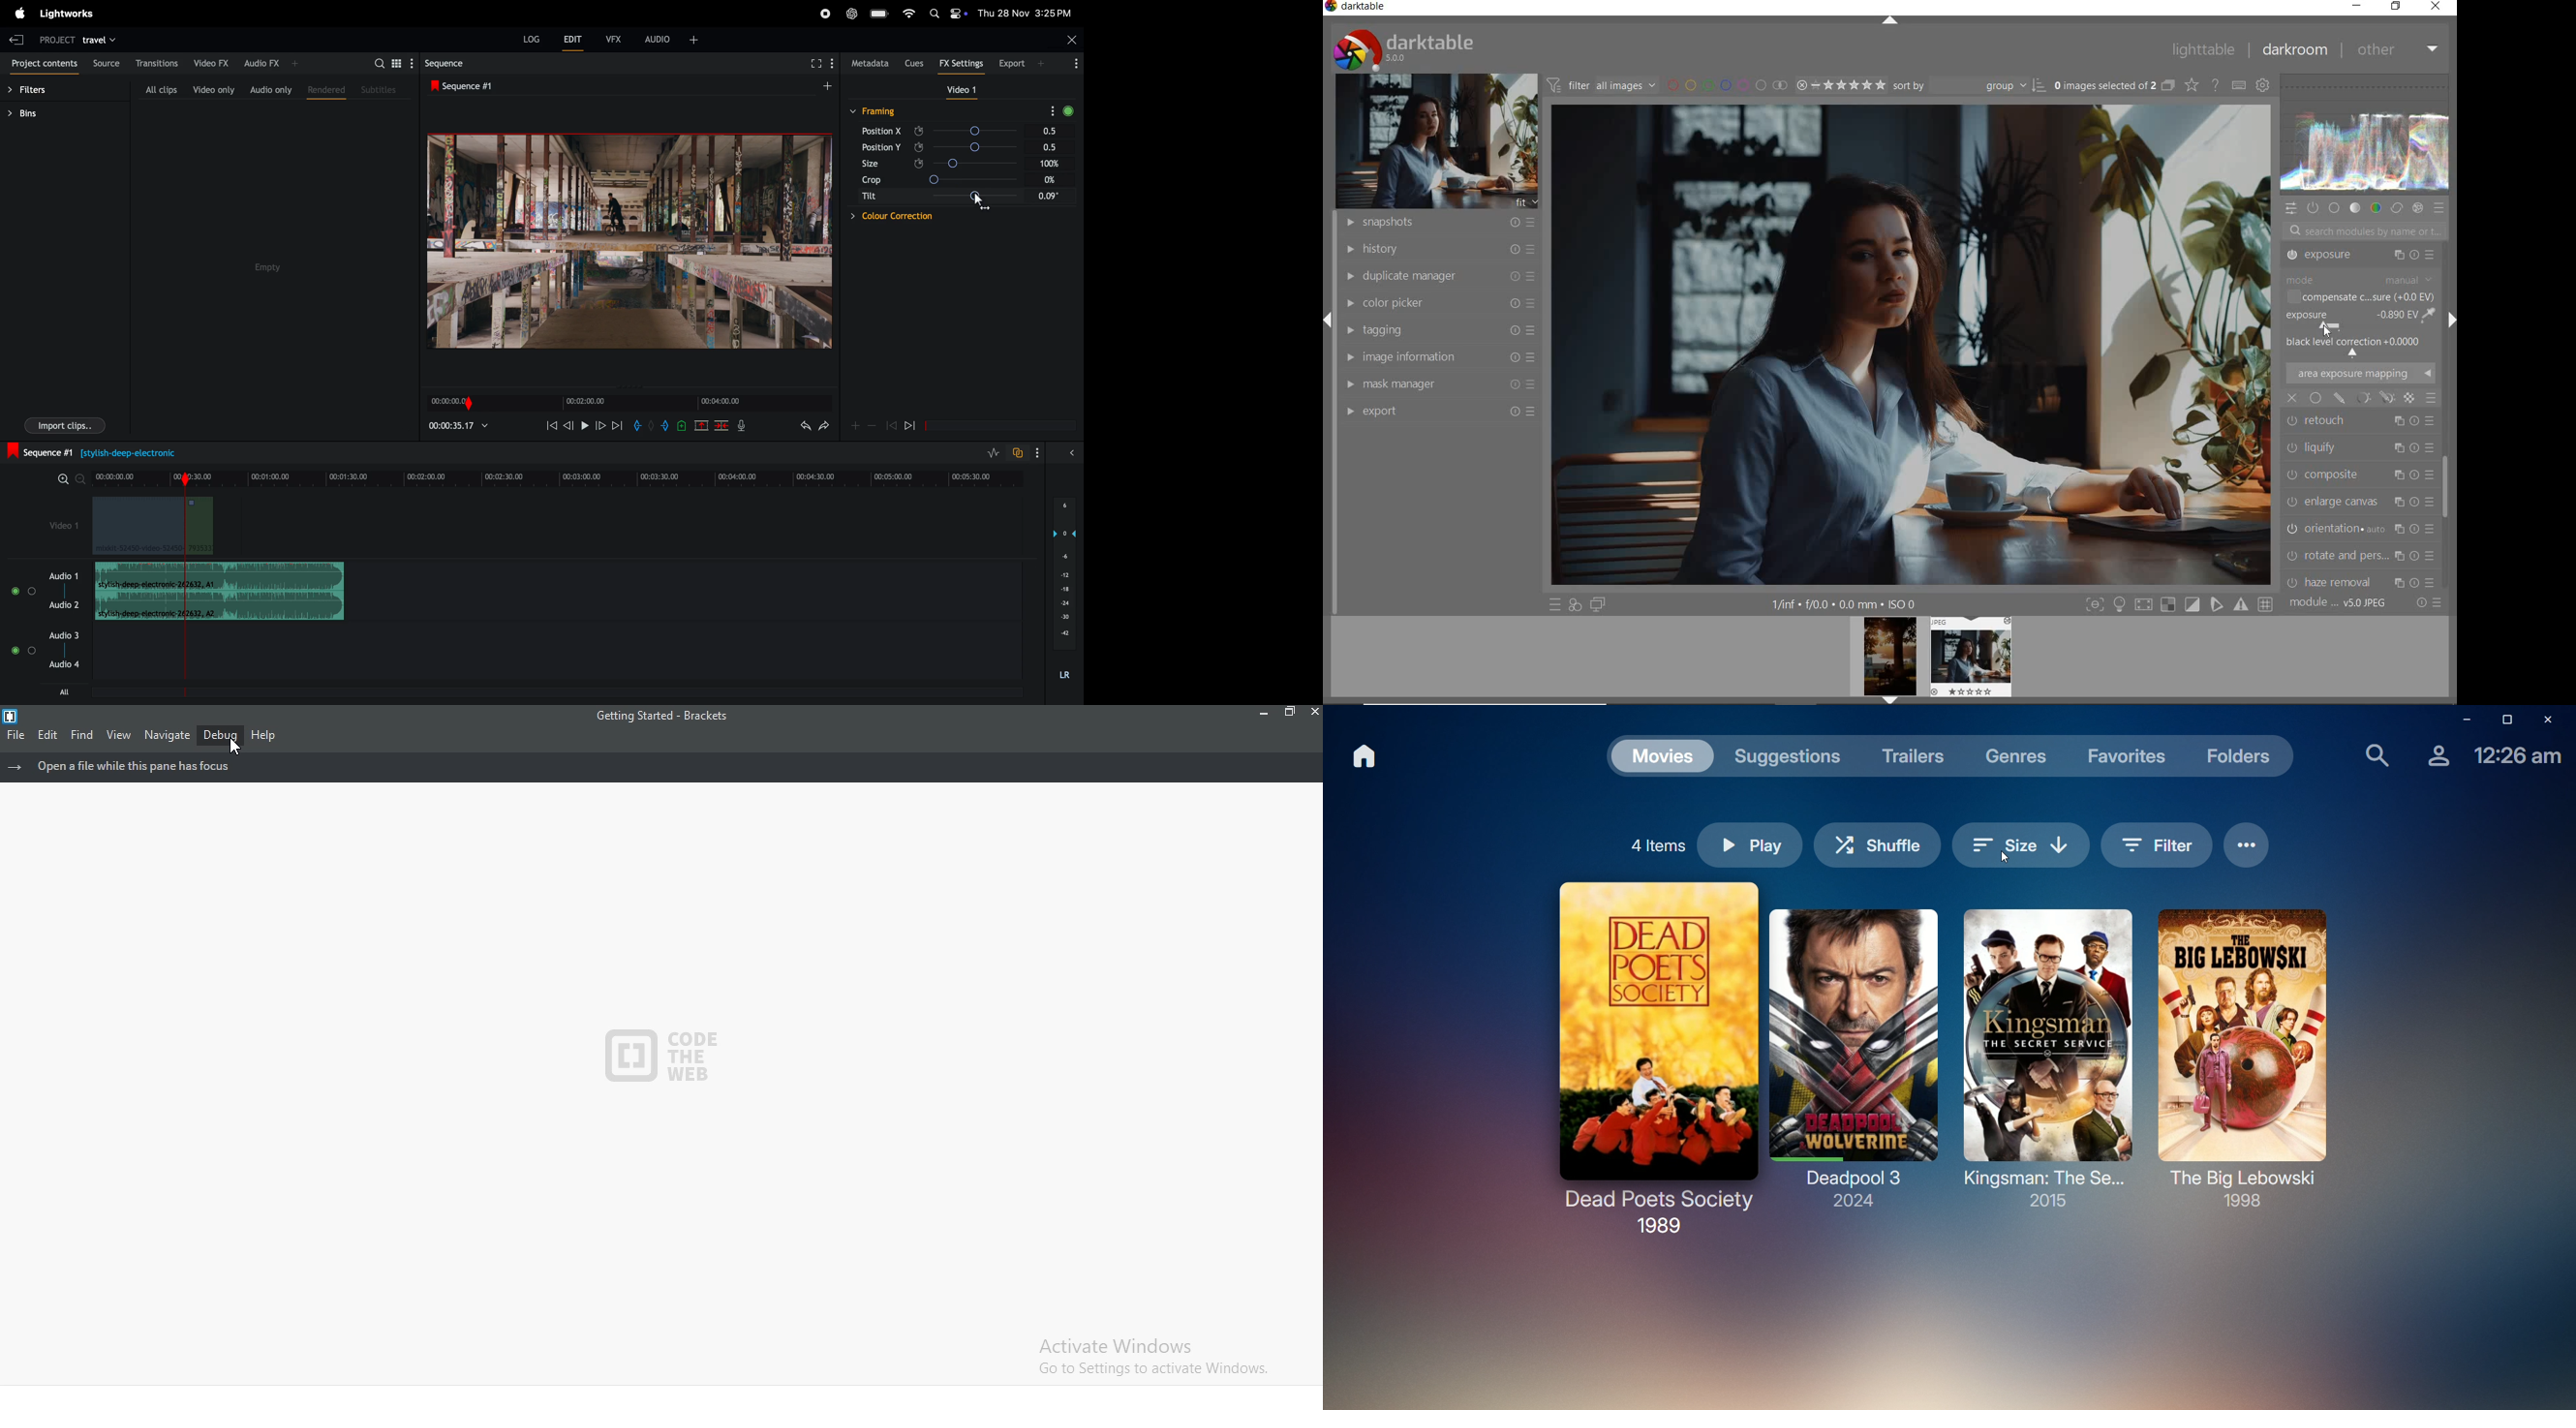 This screenshot has height=1428, width=2576. I want to click on audio only, so click(268, 89).